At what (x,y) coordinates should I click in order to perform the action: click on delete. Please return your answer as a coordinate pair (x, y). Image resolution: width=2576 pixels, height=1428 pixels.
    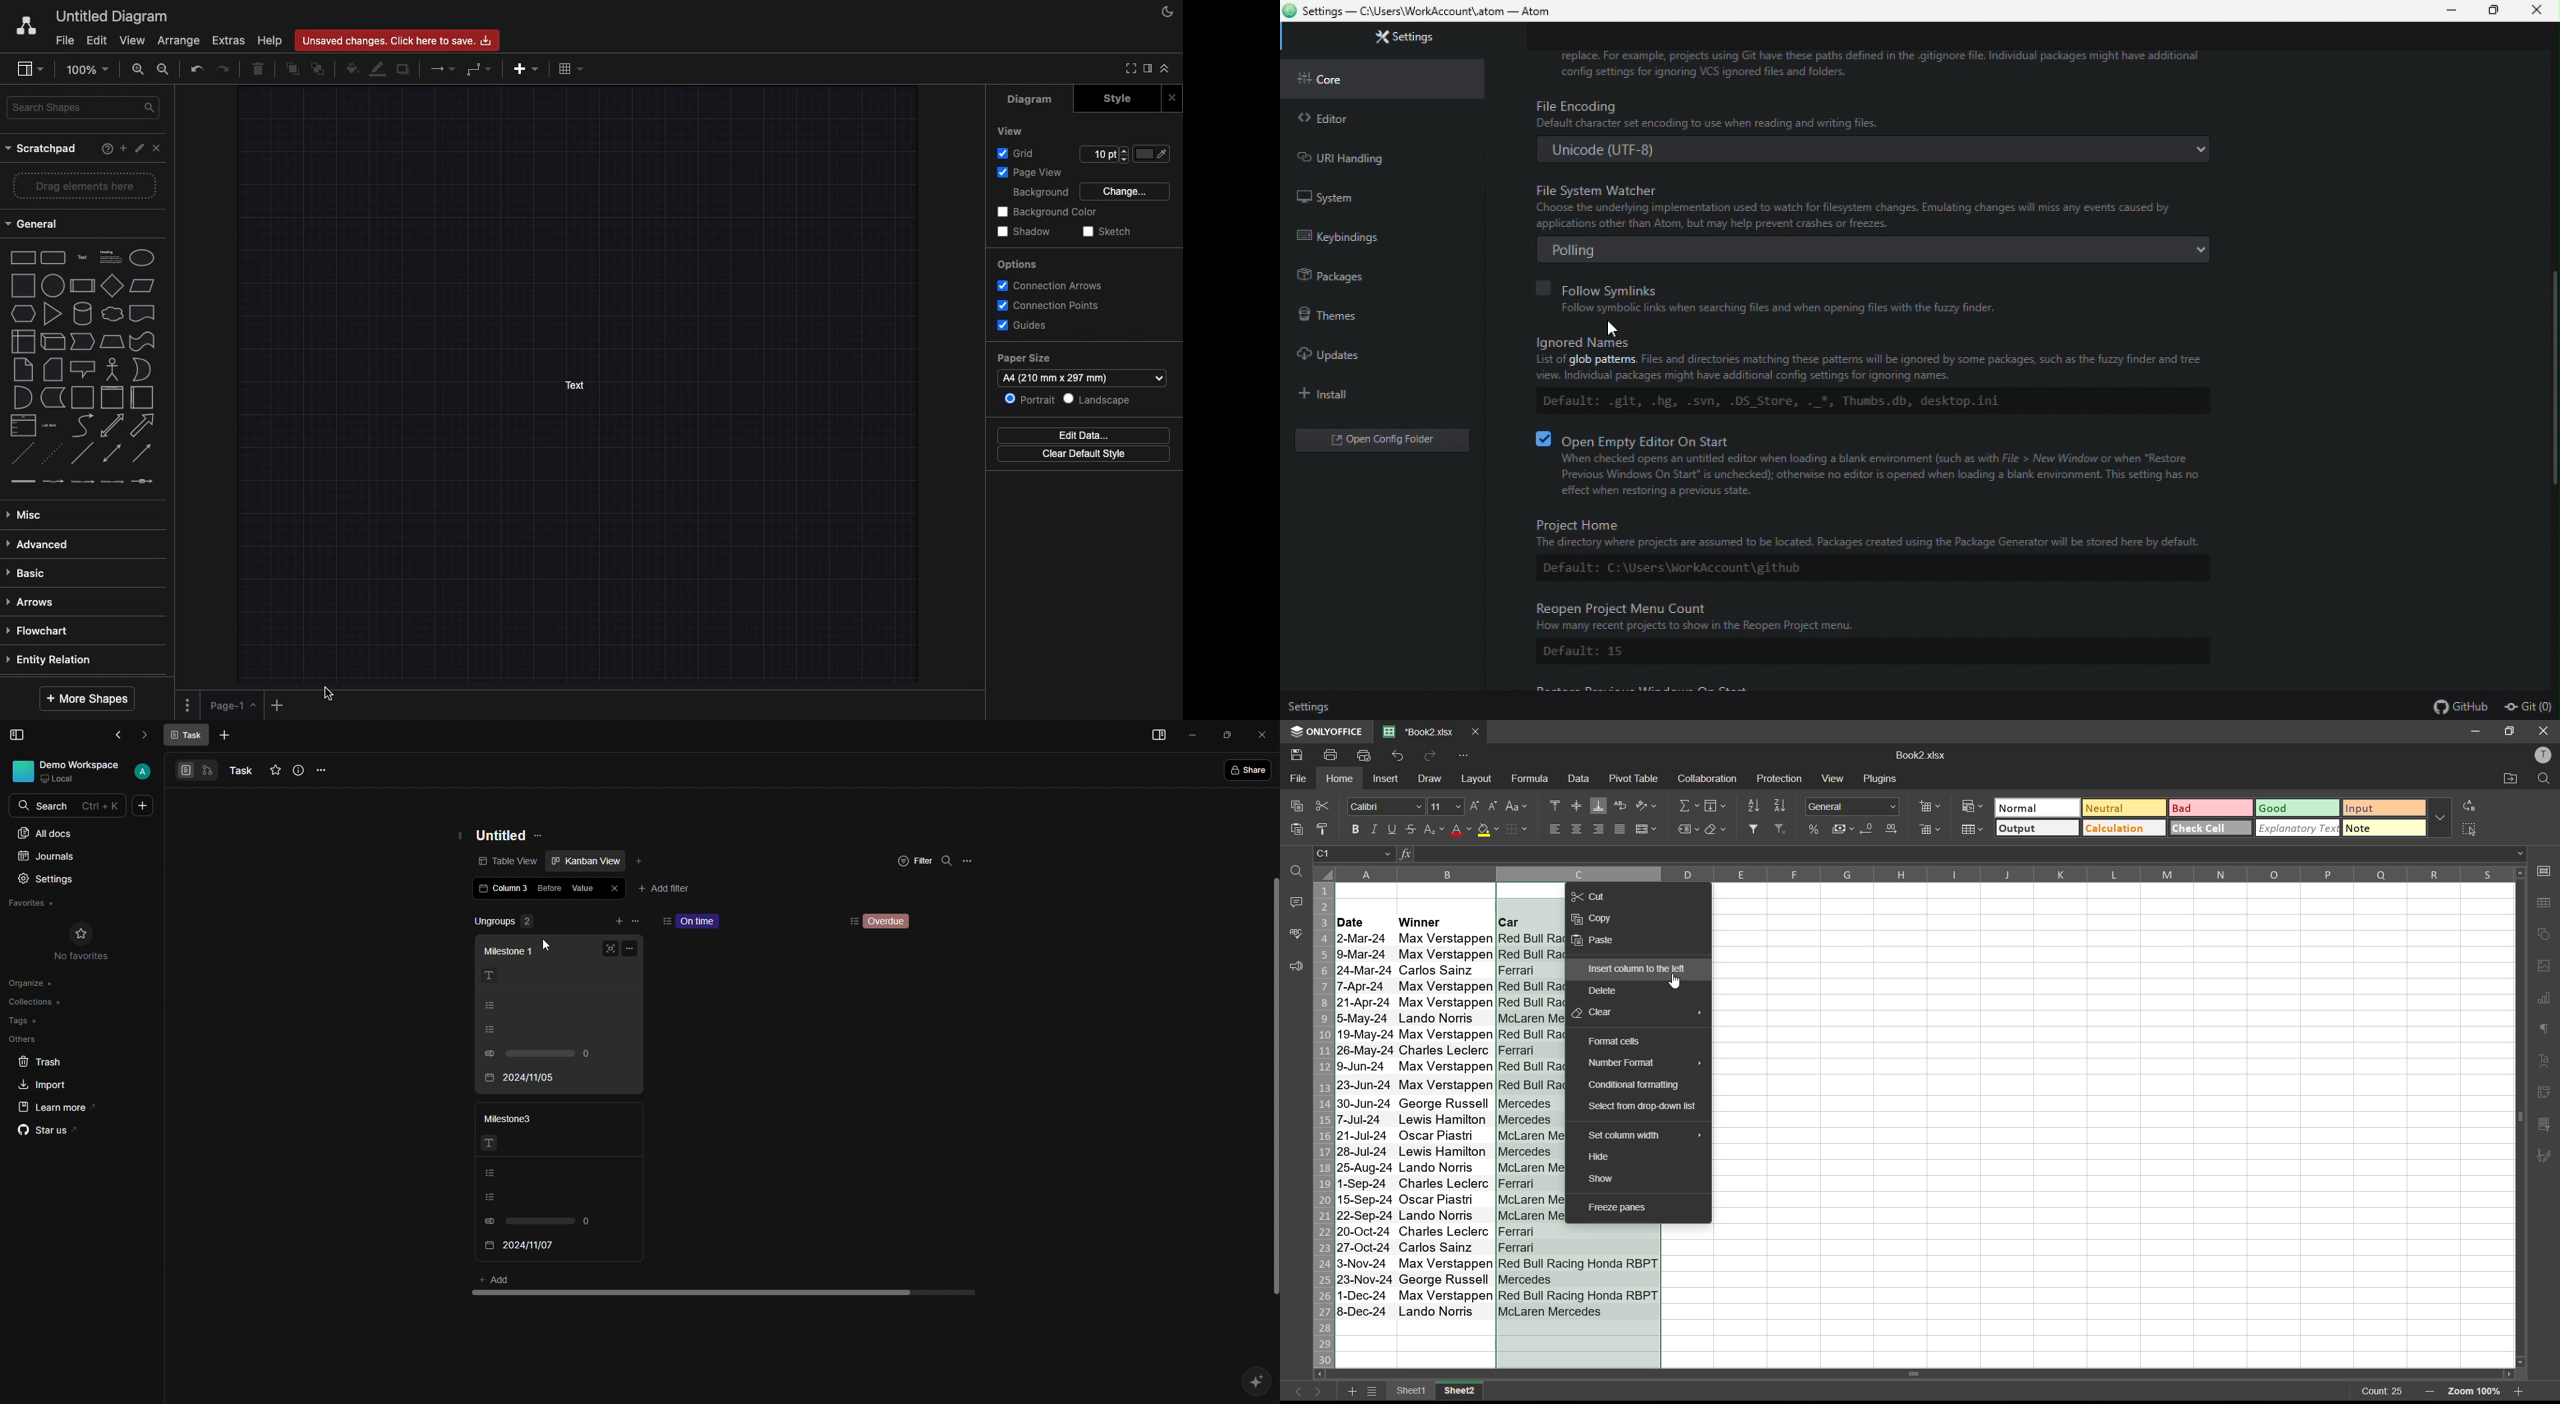
    Looking at the image, I should click on (1606, 990).